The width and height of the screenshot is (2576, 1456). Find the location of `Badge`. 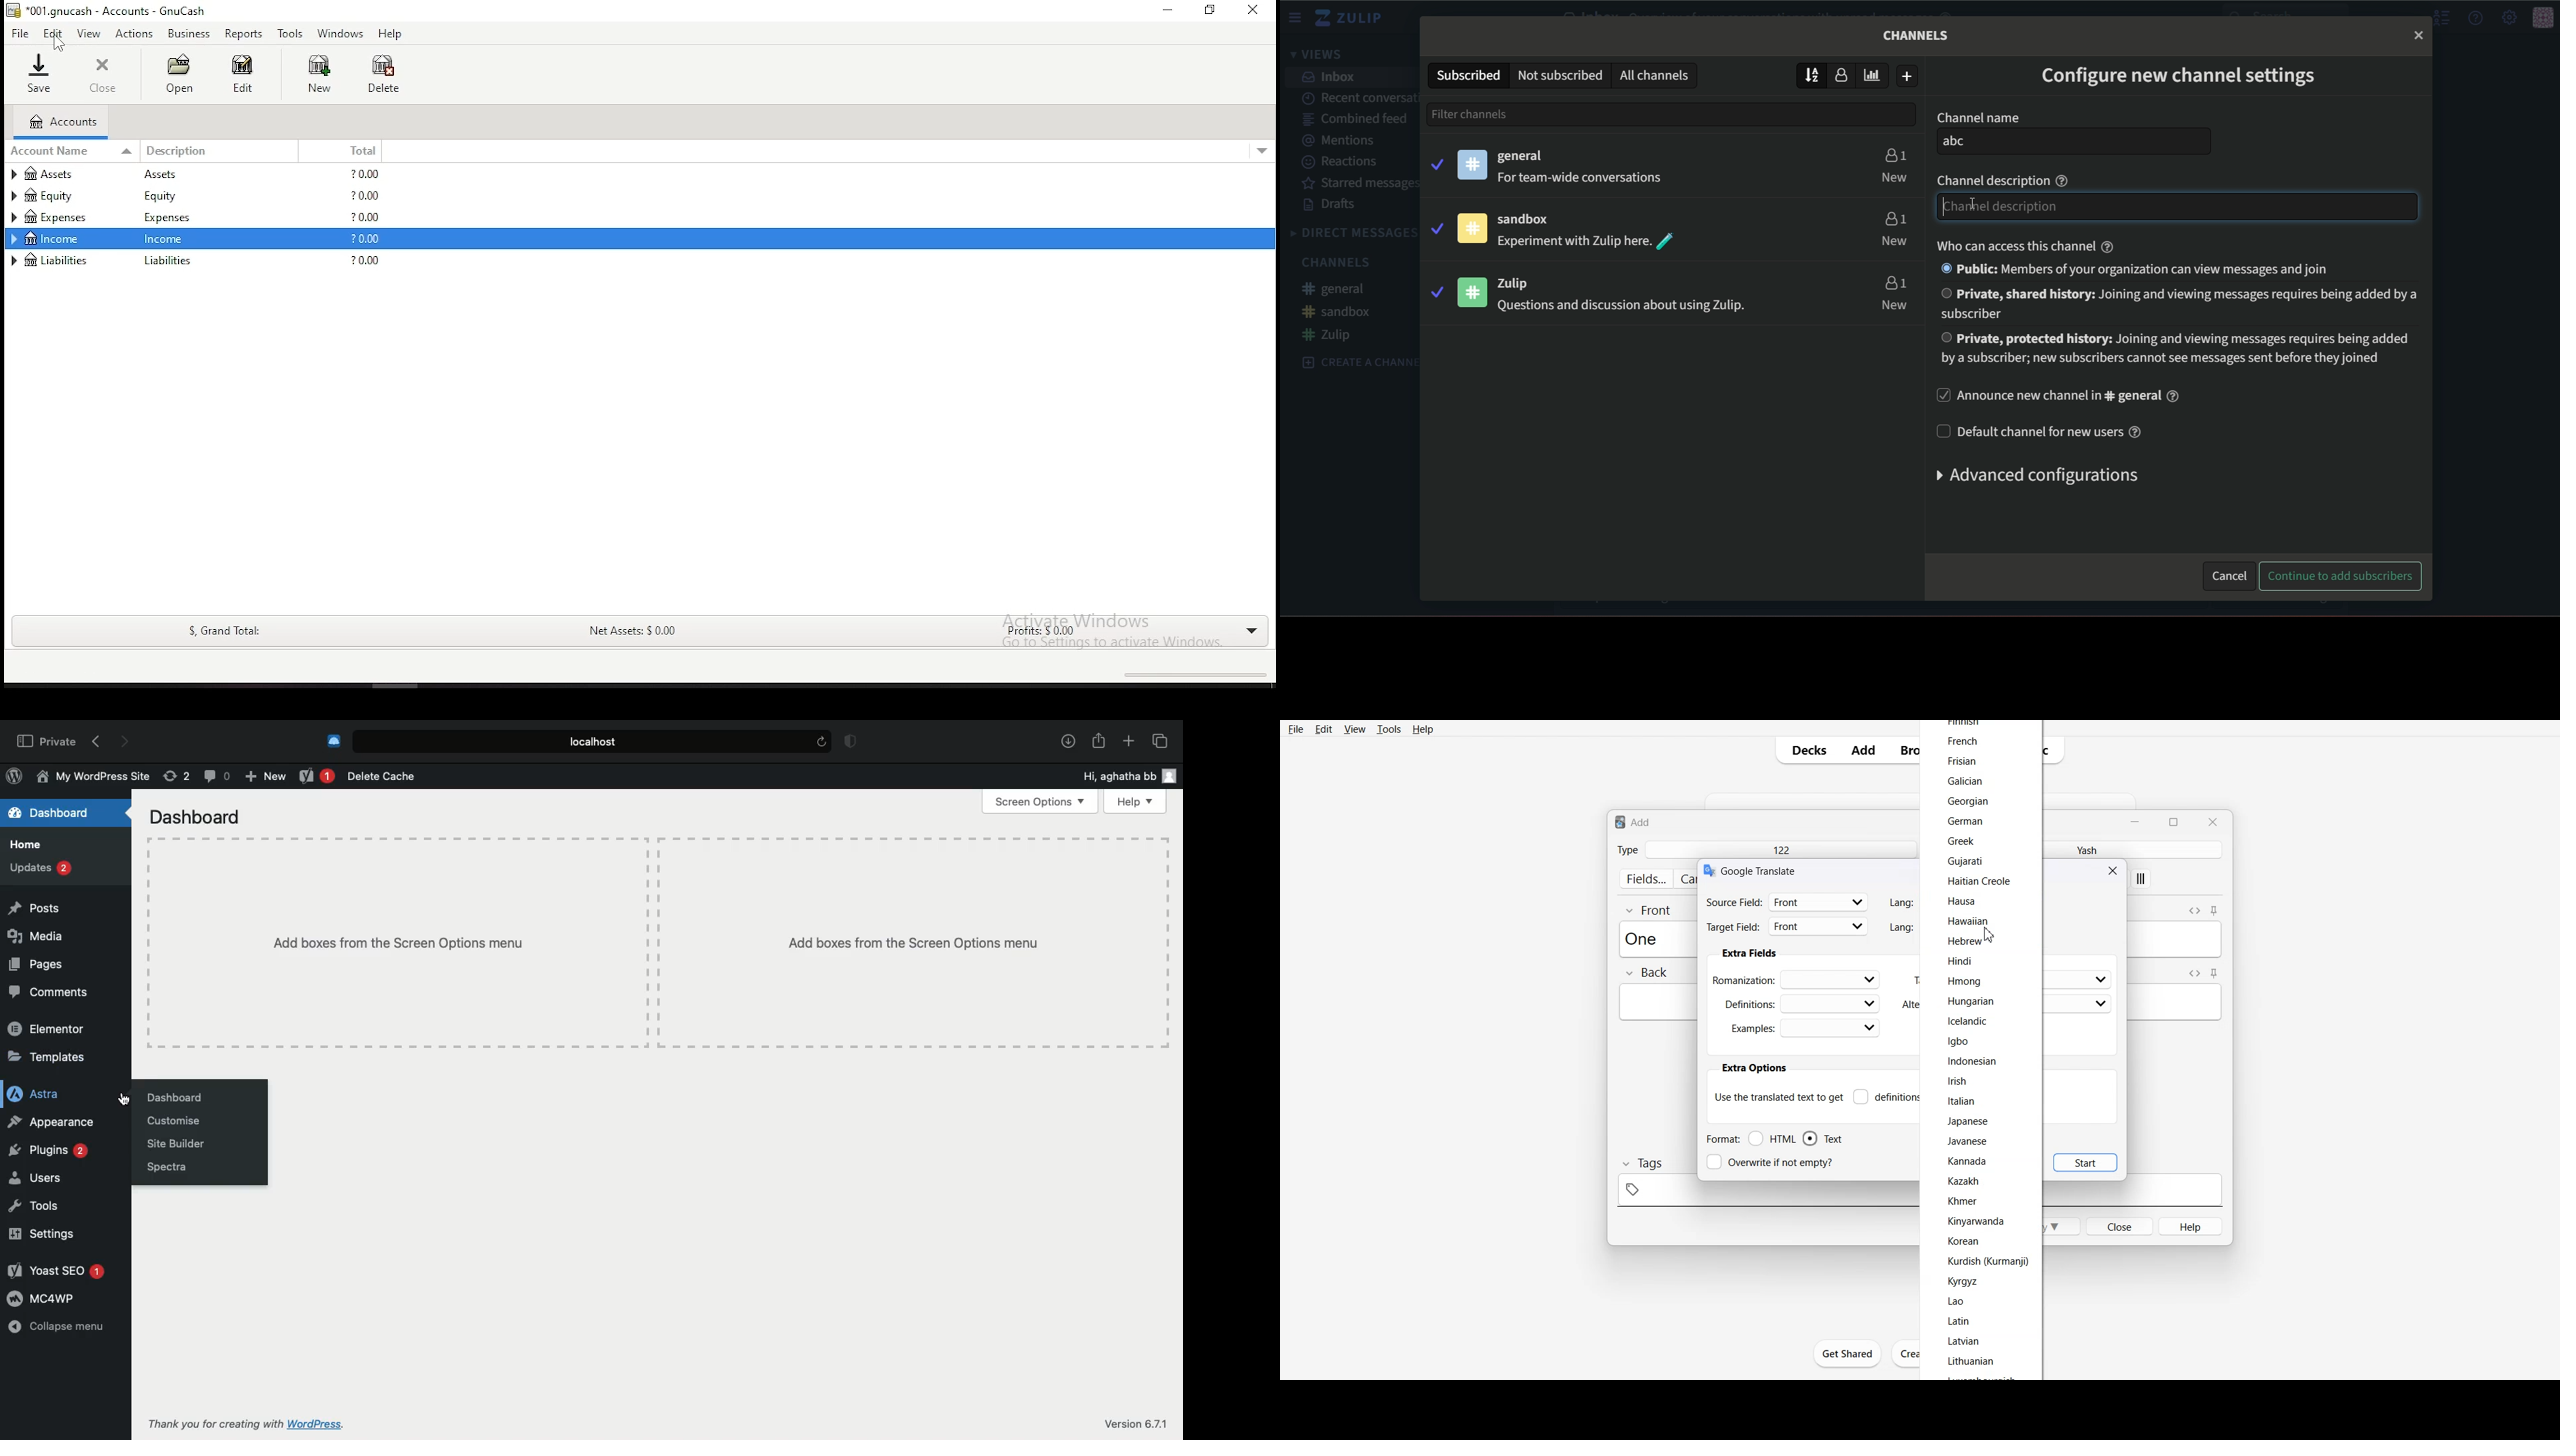

Badge is located at coordinates (854, 743).